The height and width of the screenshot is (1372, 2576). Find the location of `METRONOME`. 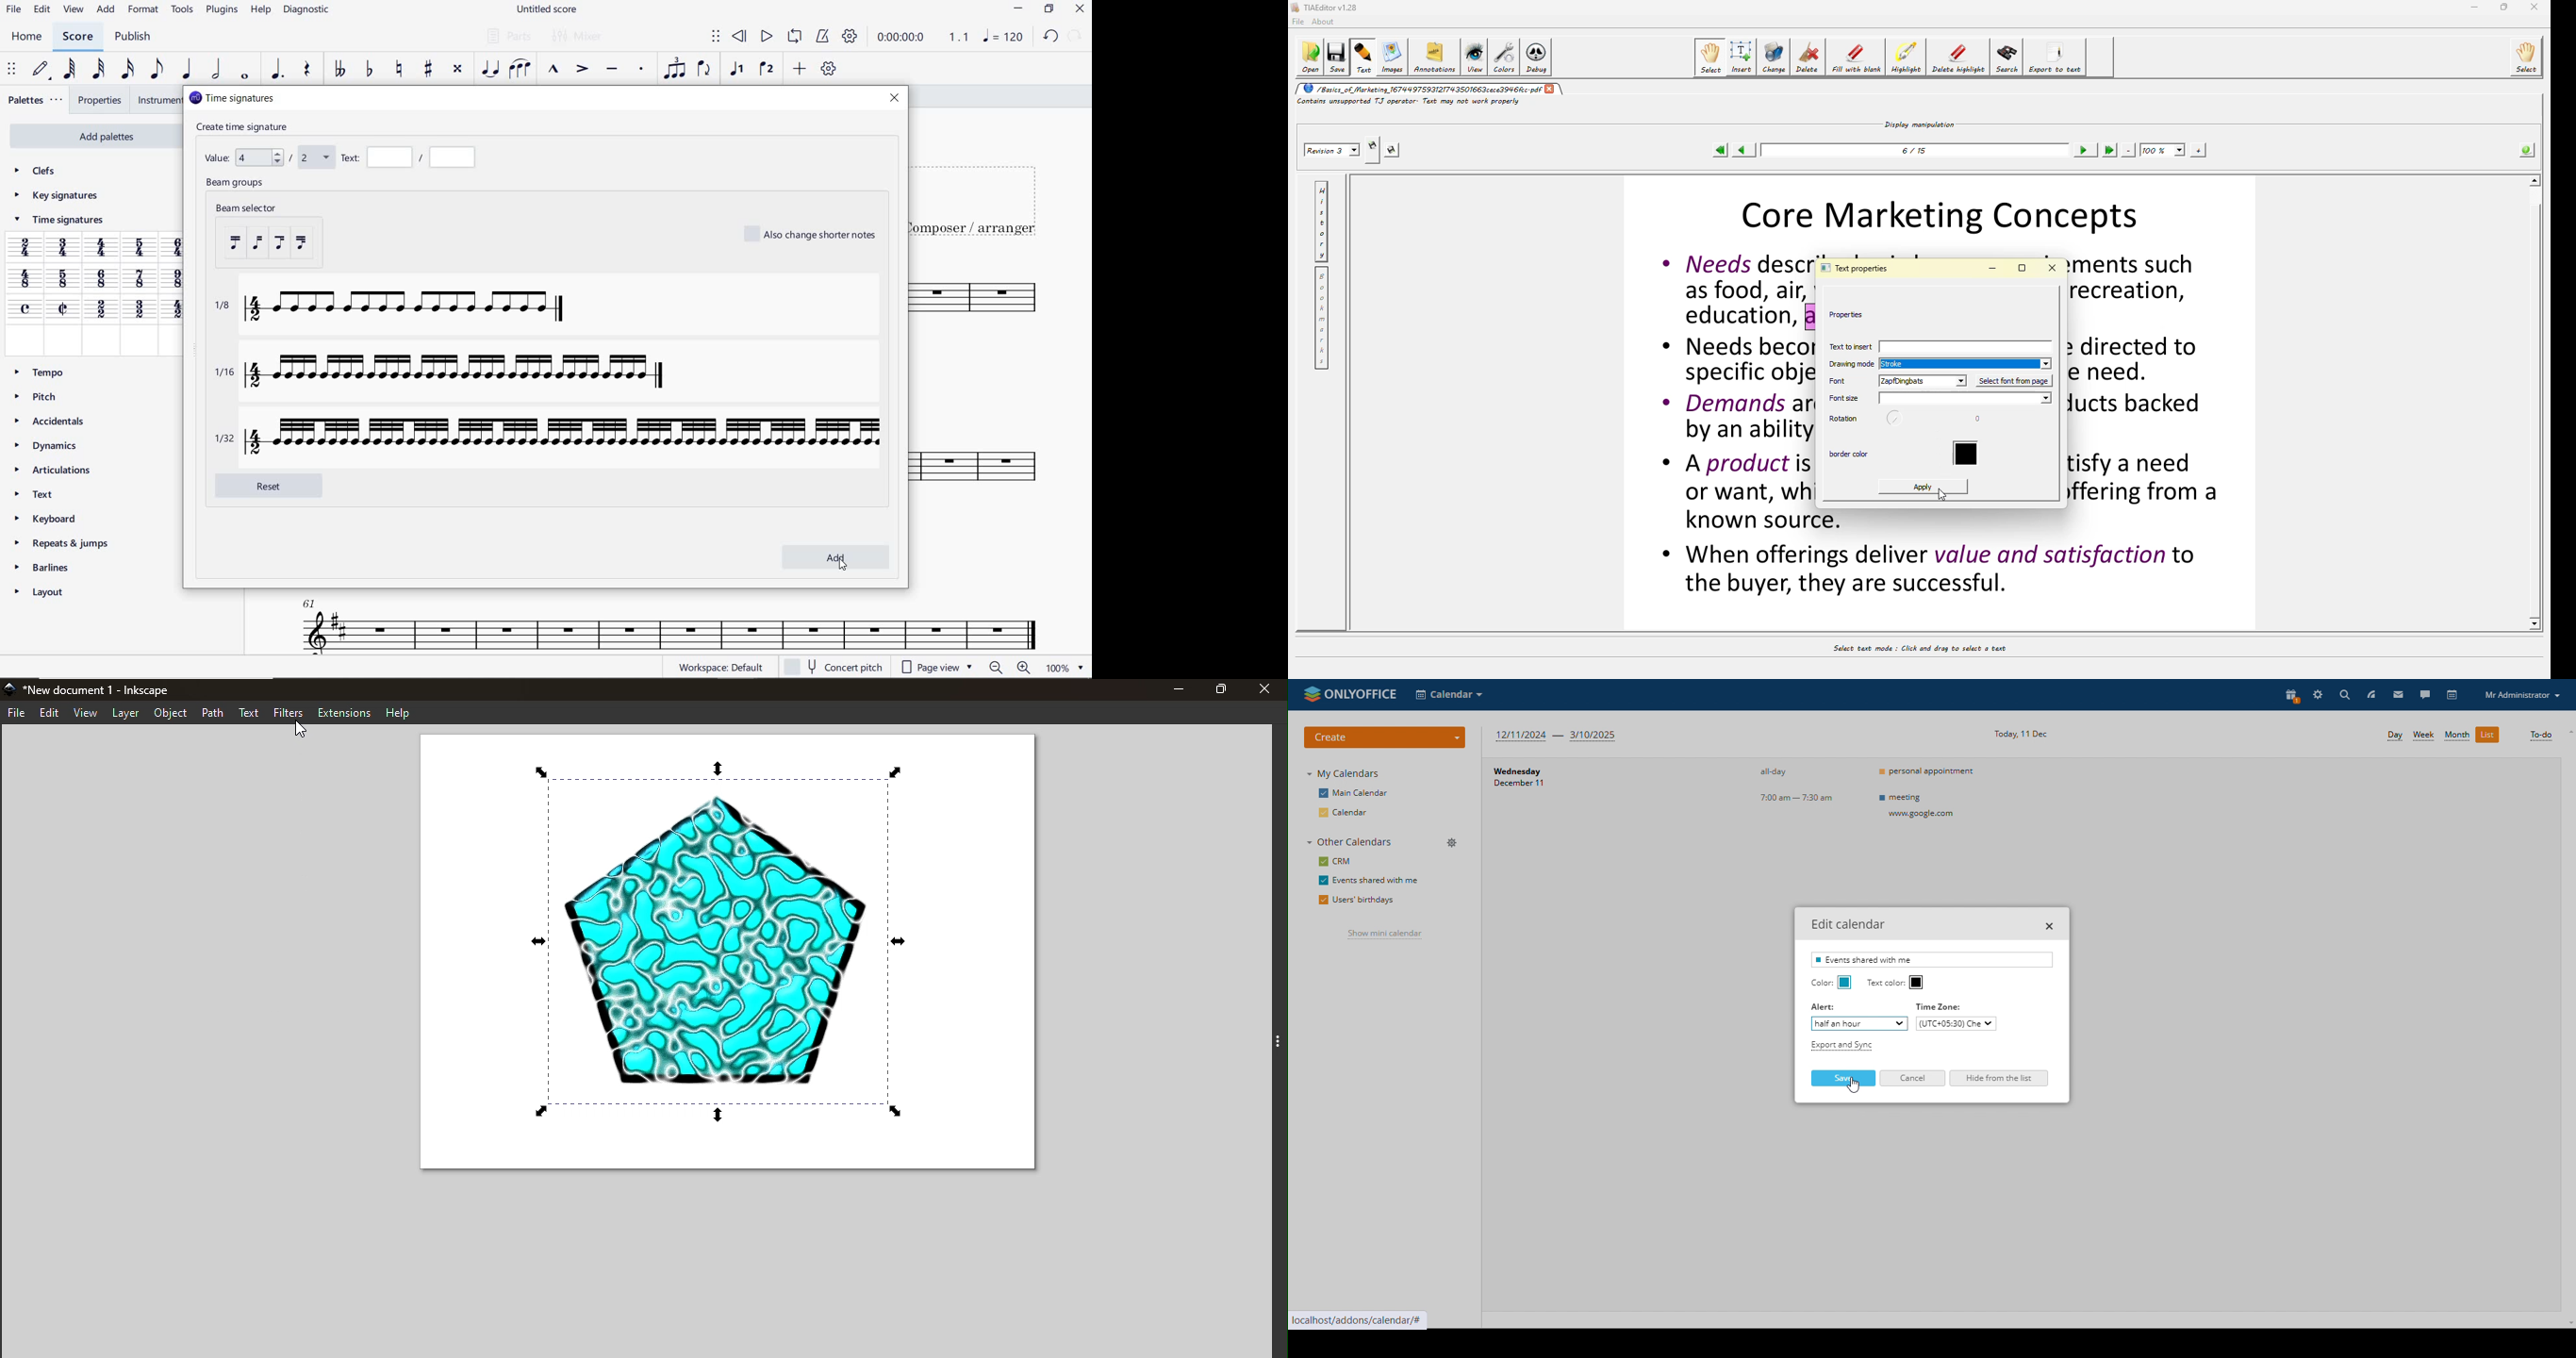

METRONOME is located at coordinates (823, 37).